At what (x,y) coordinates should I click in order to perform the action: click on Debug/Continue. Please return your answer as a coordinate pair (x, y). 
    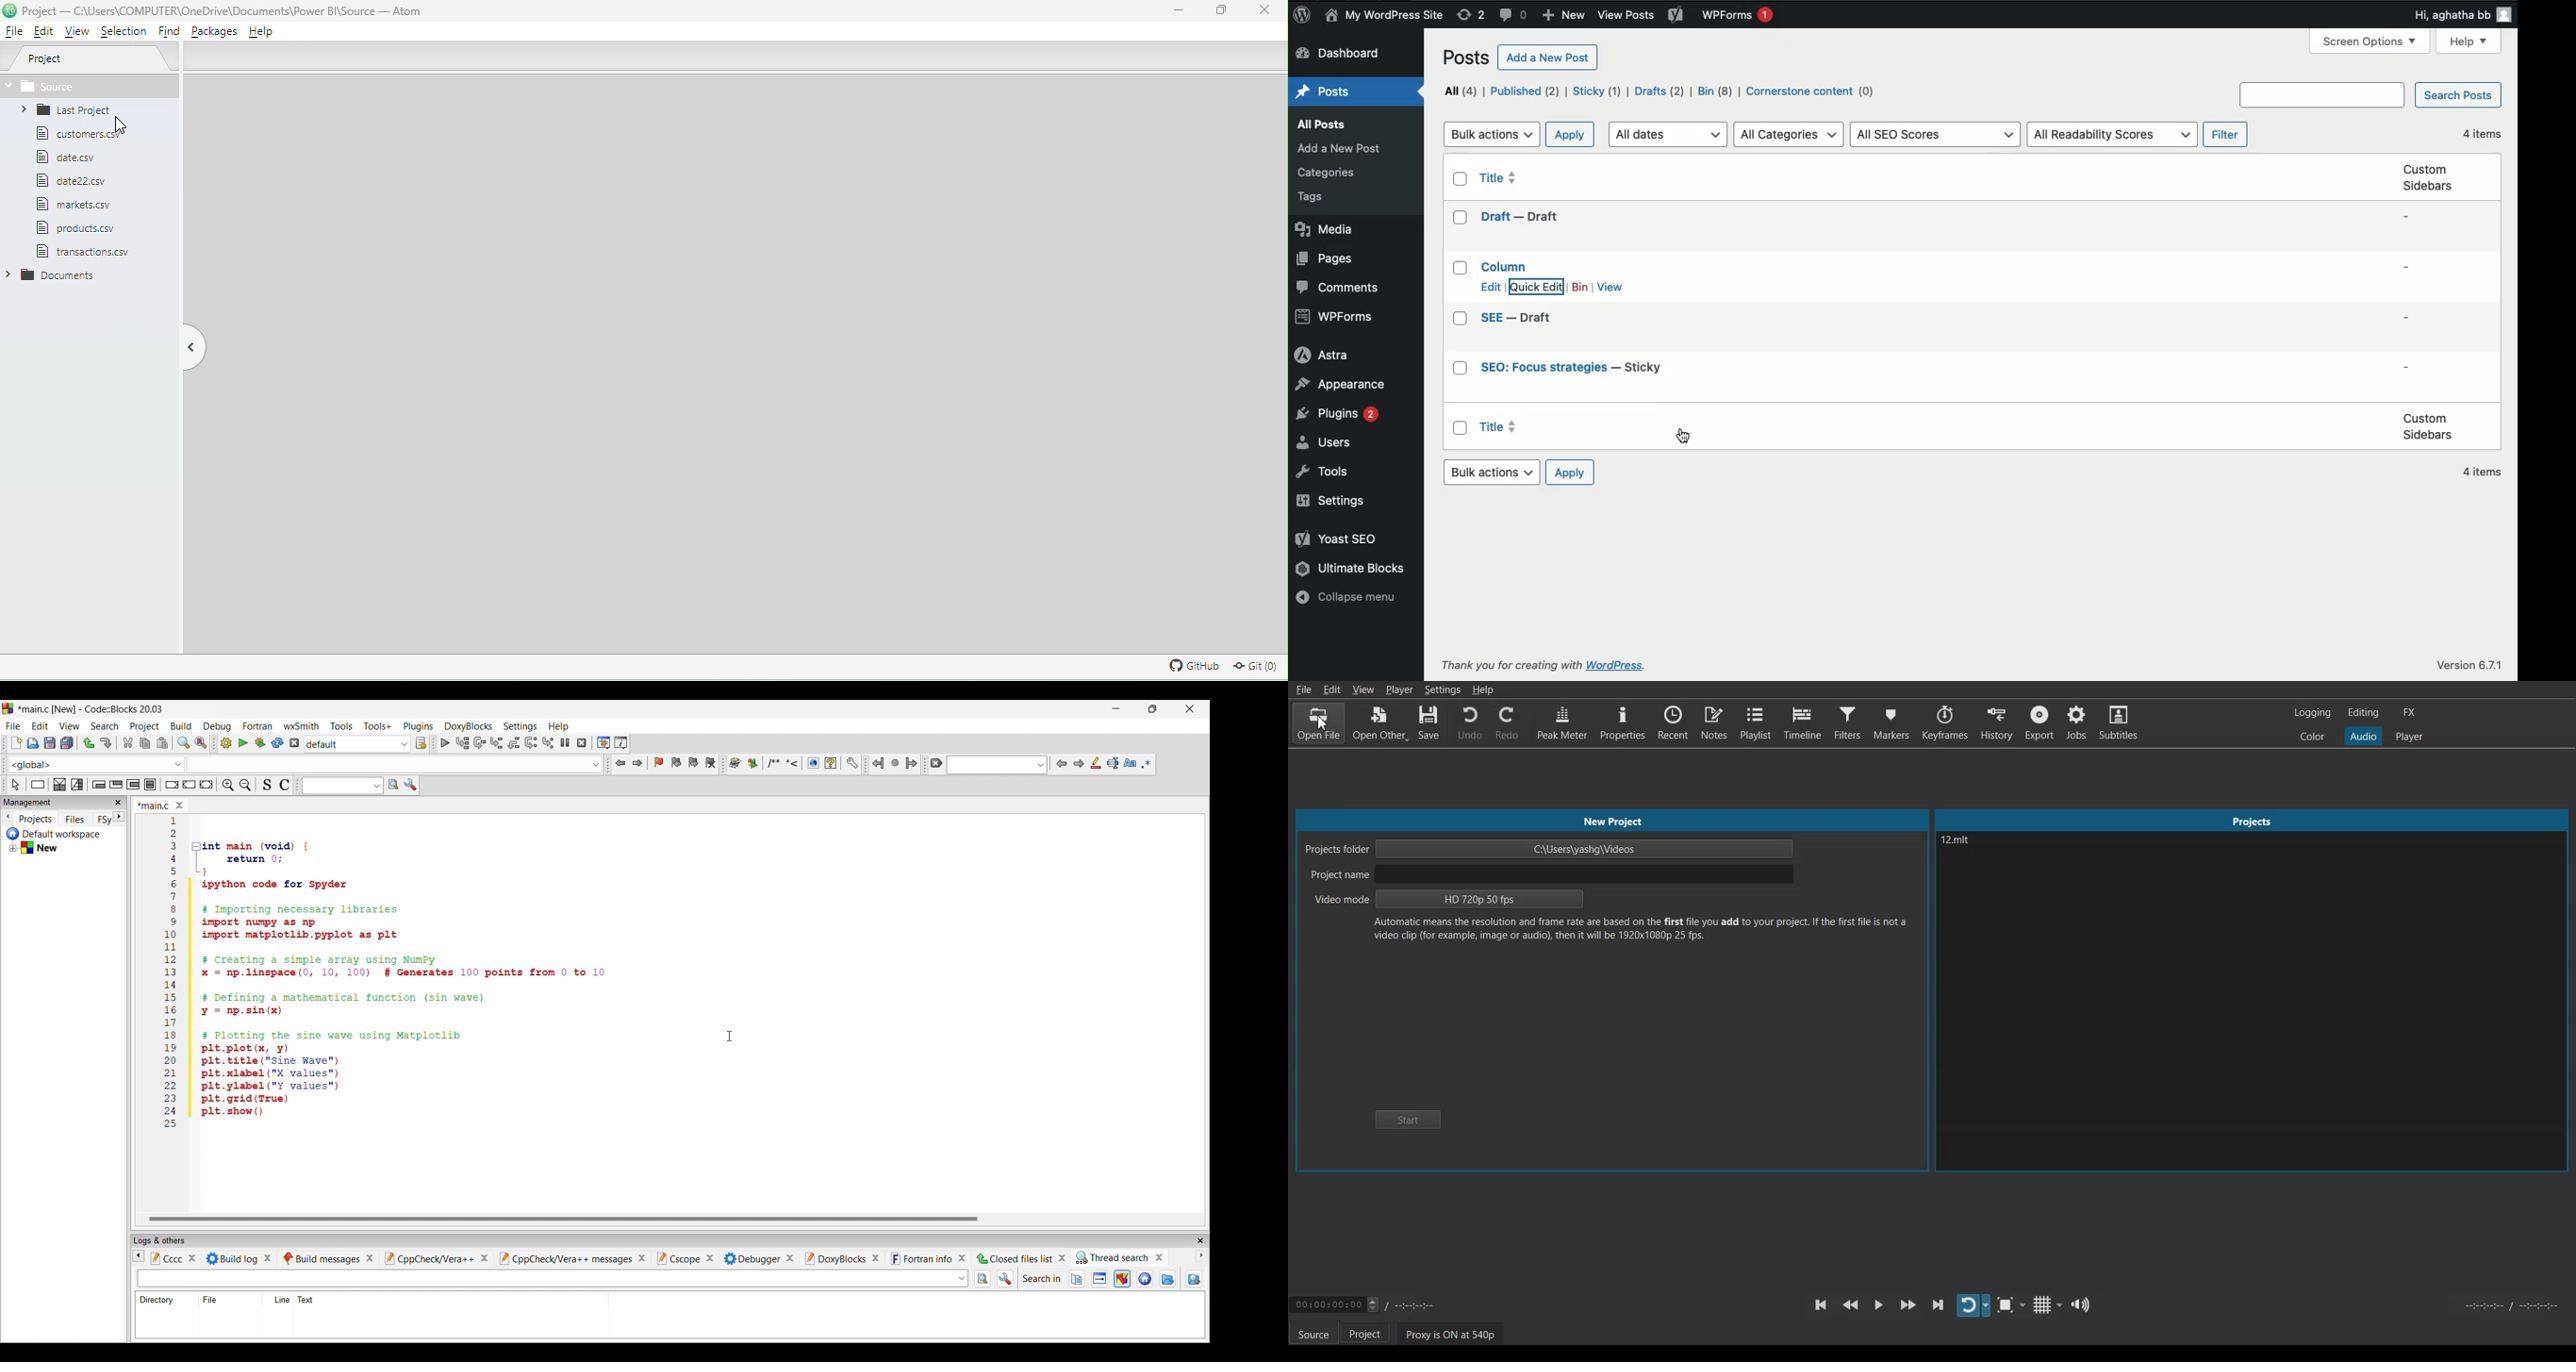
    Looking at the image, I should click on (228, 744).